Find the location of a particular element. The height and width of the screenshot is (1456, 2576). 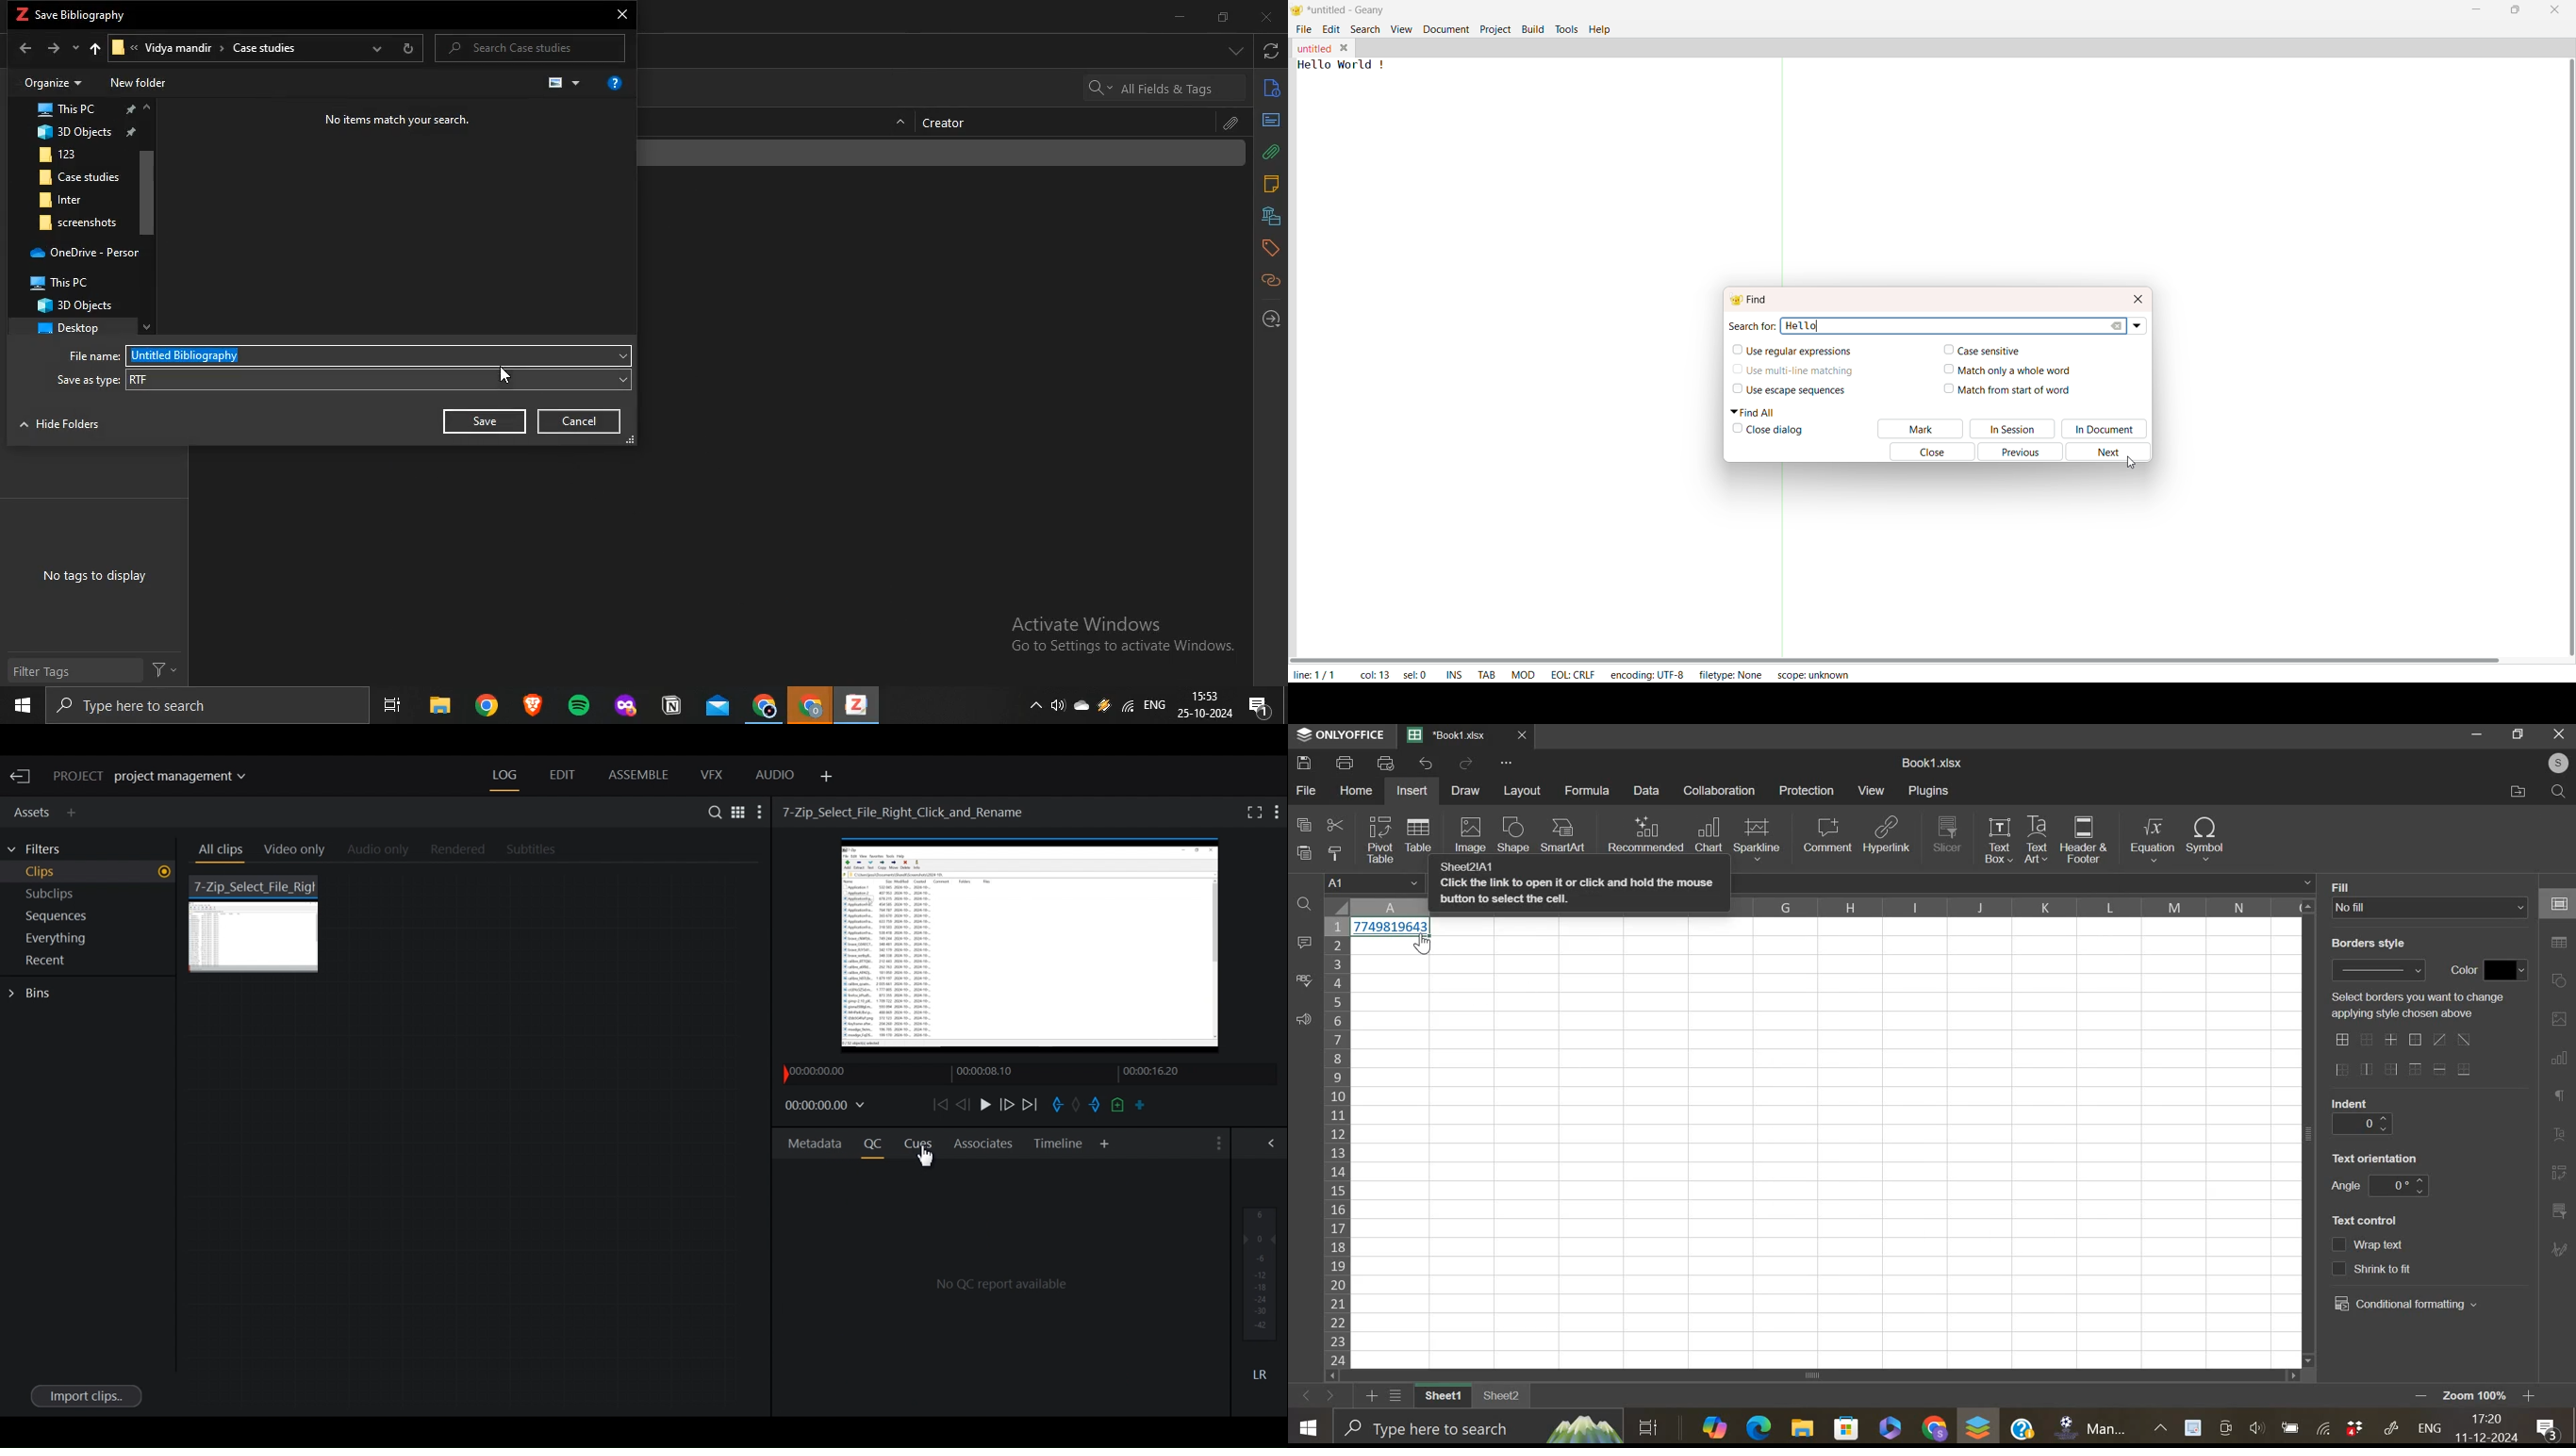

Fullscreen is located at coordinates (1252, 812).